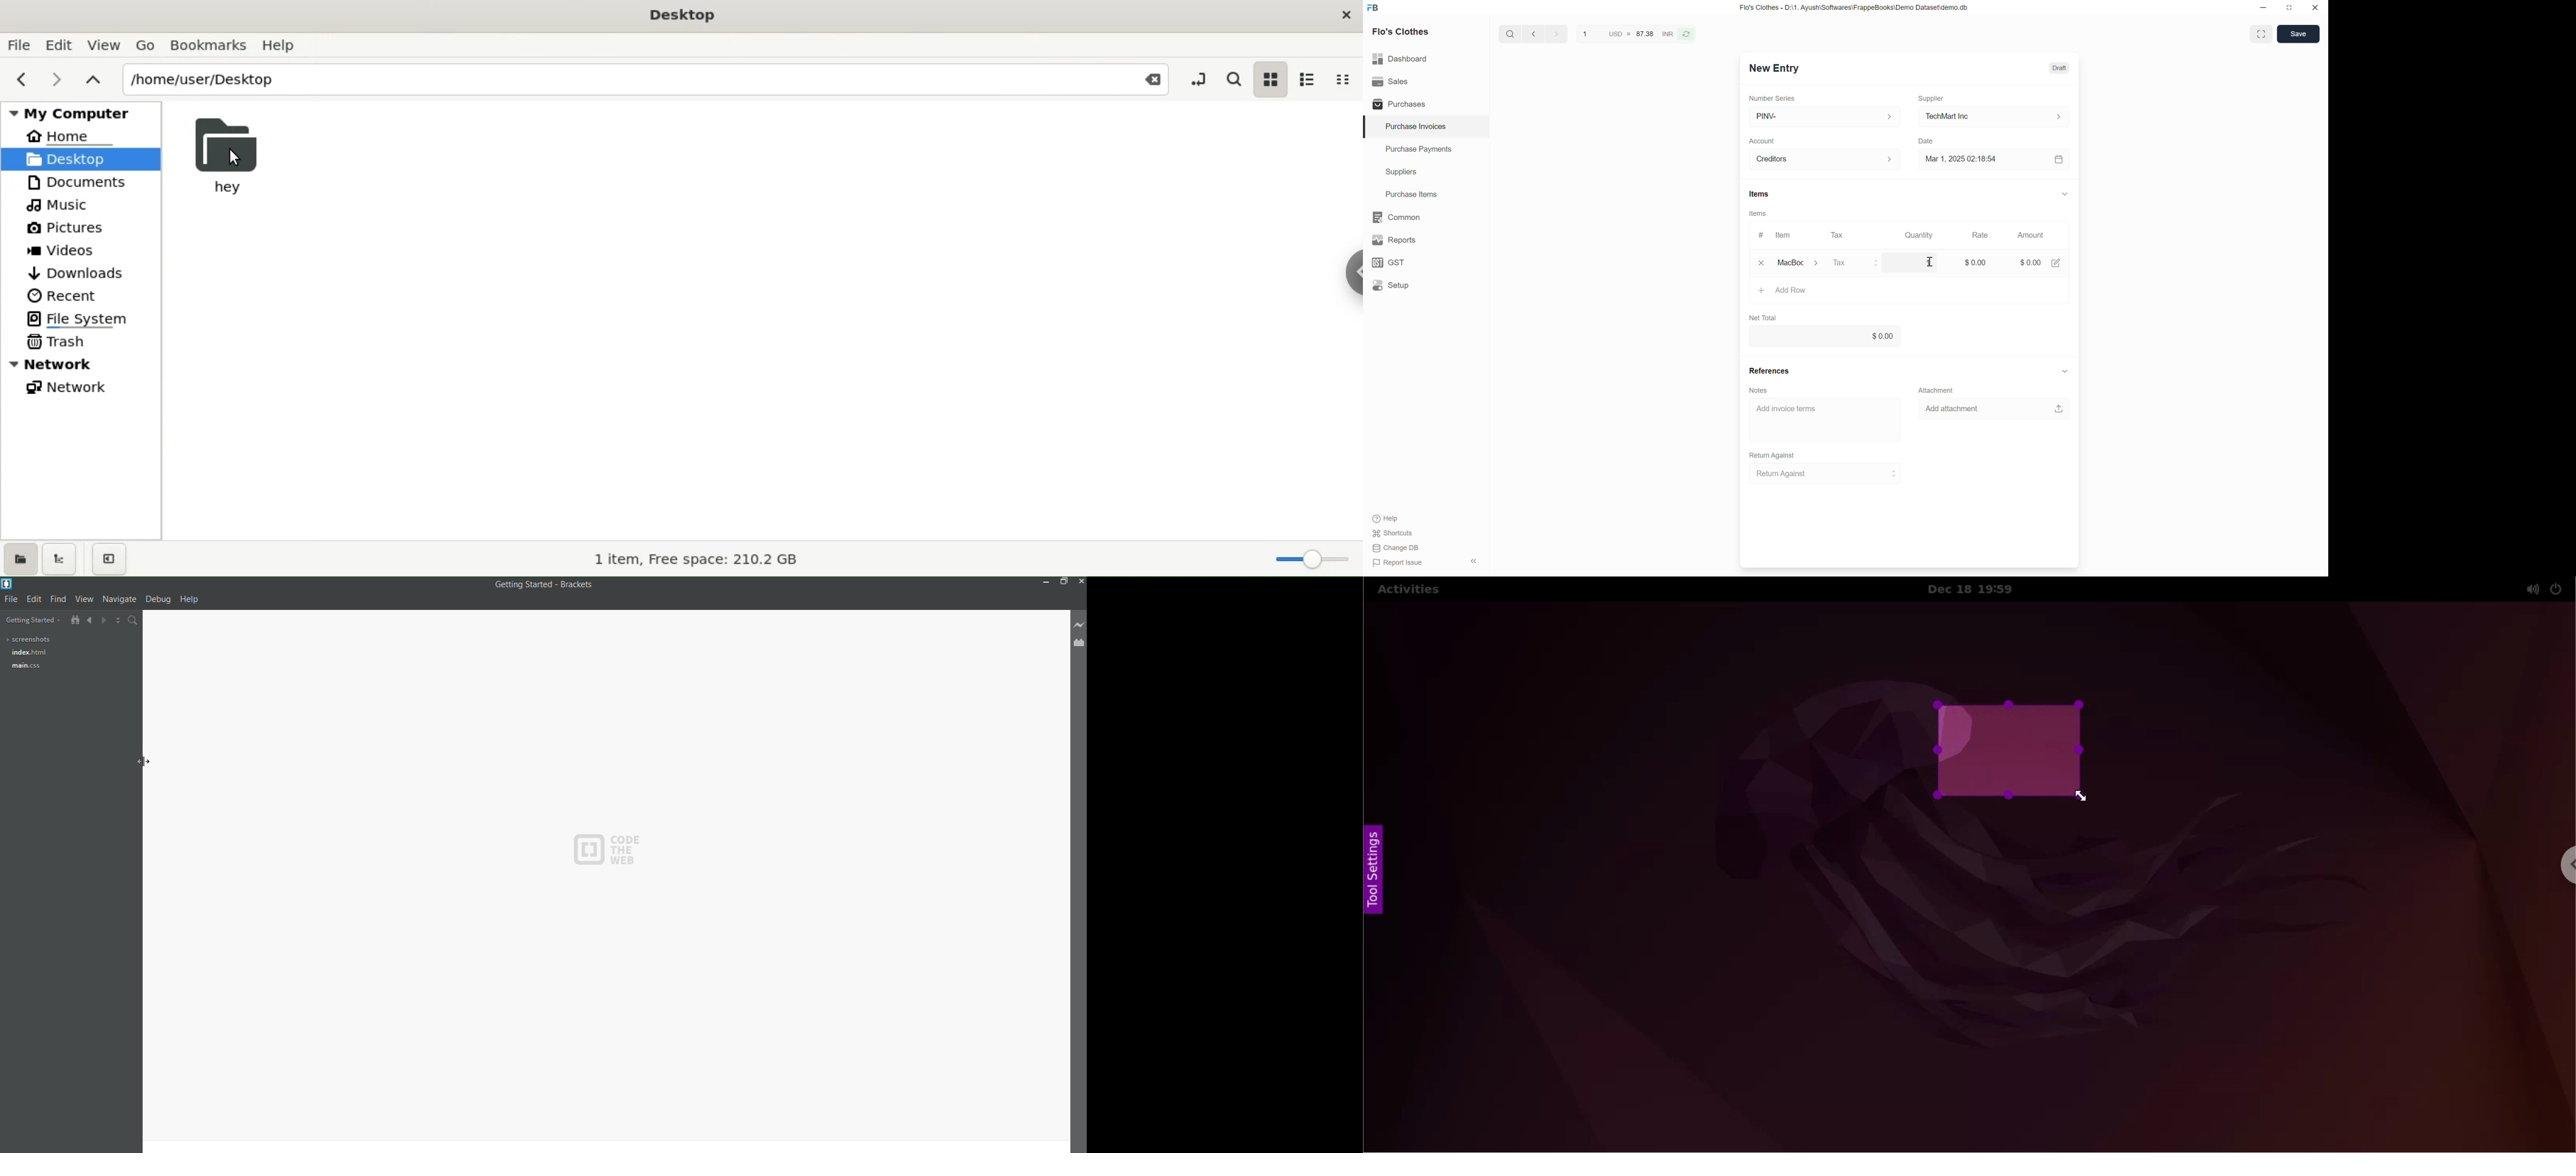  Describe the element at coordinates (1994, 160) in the screenshot. I see `Mar 1, 2025 02:18:54` at that location.